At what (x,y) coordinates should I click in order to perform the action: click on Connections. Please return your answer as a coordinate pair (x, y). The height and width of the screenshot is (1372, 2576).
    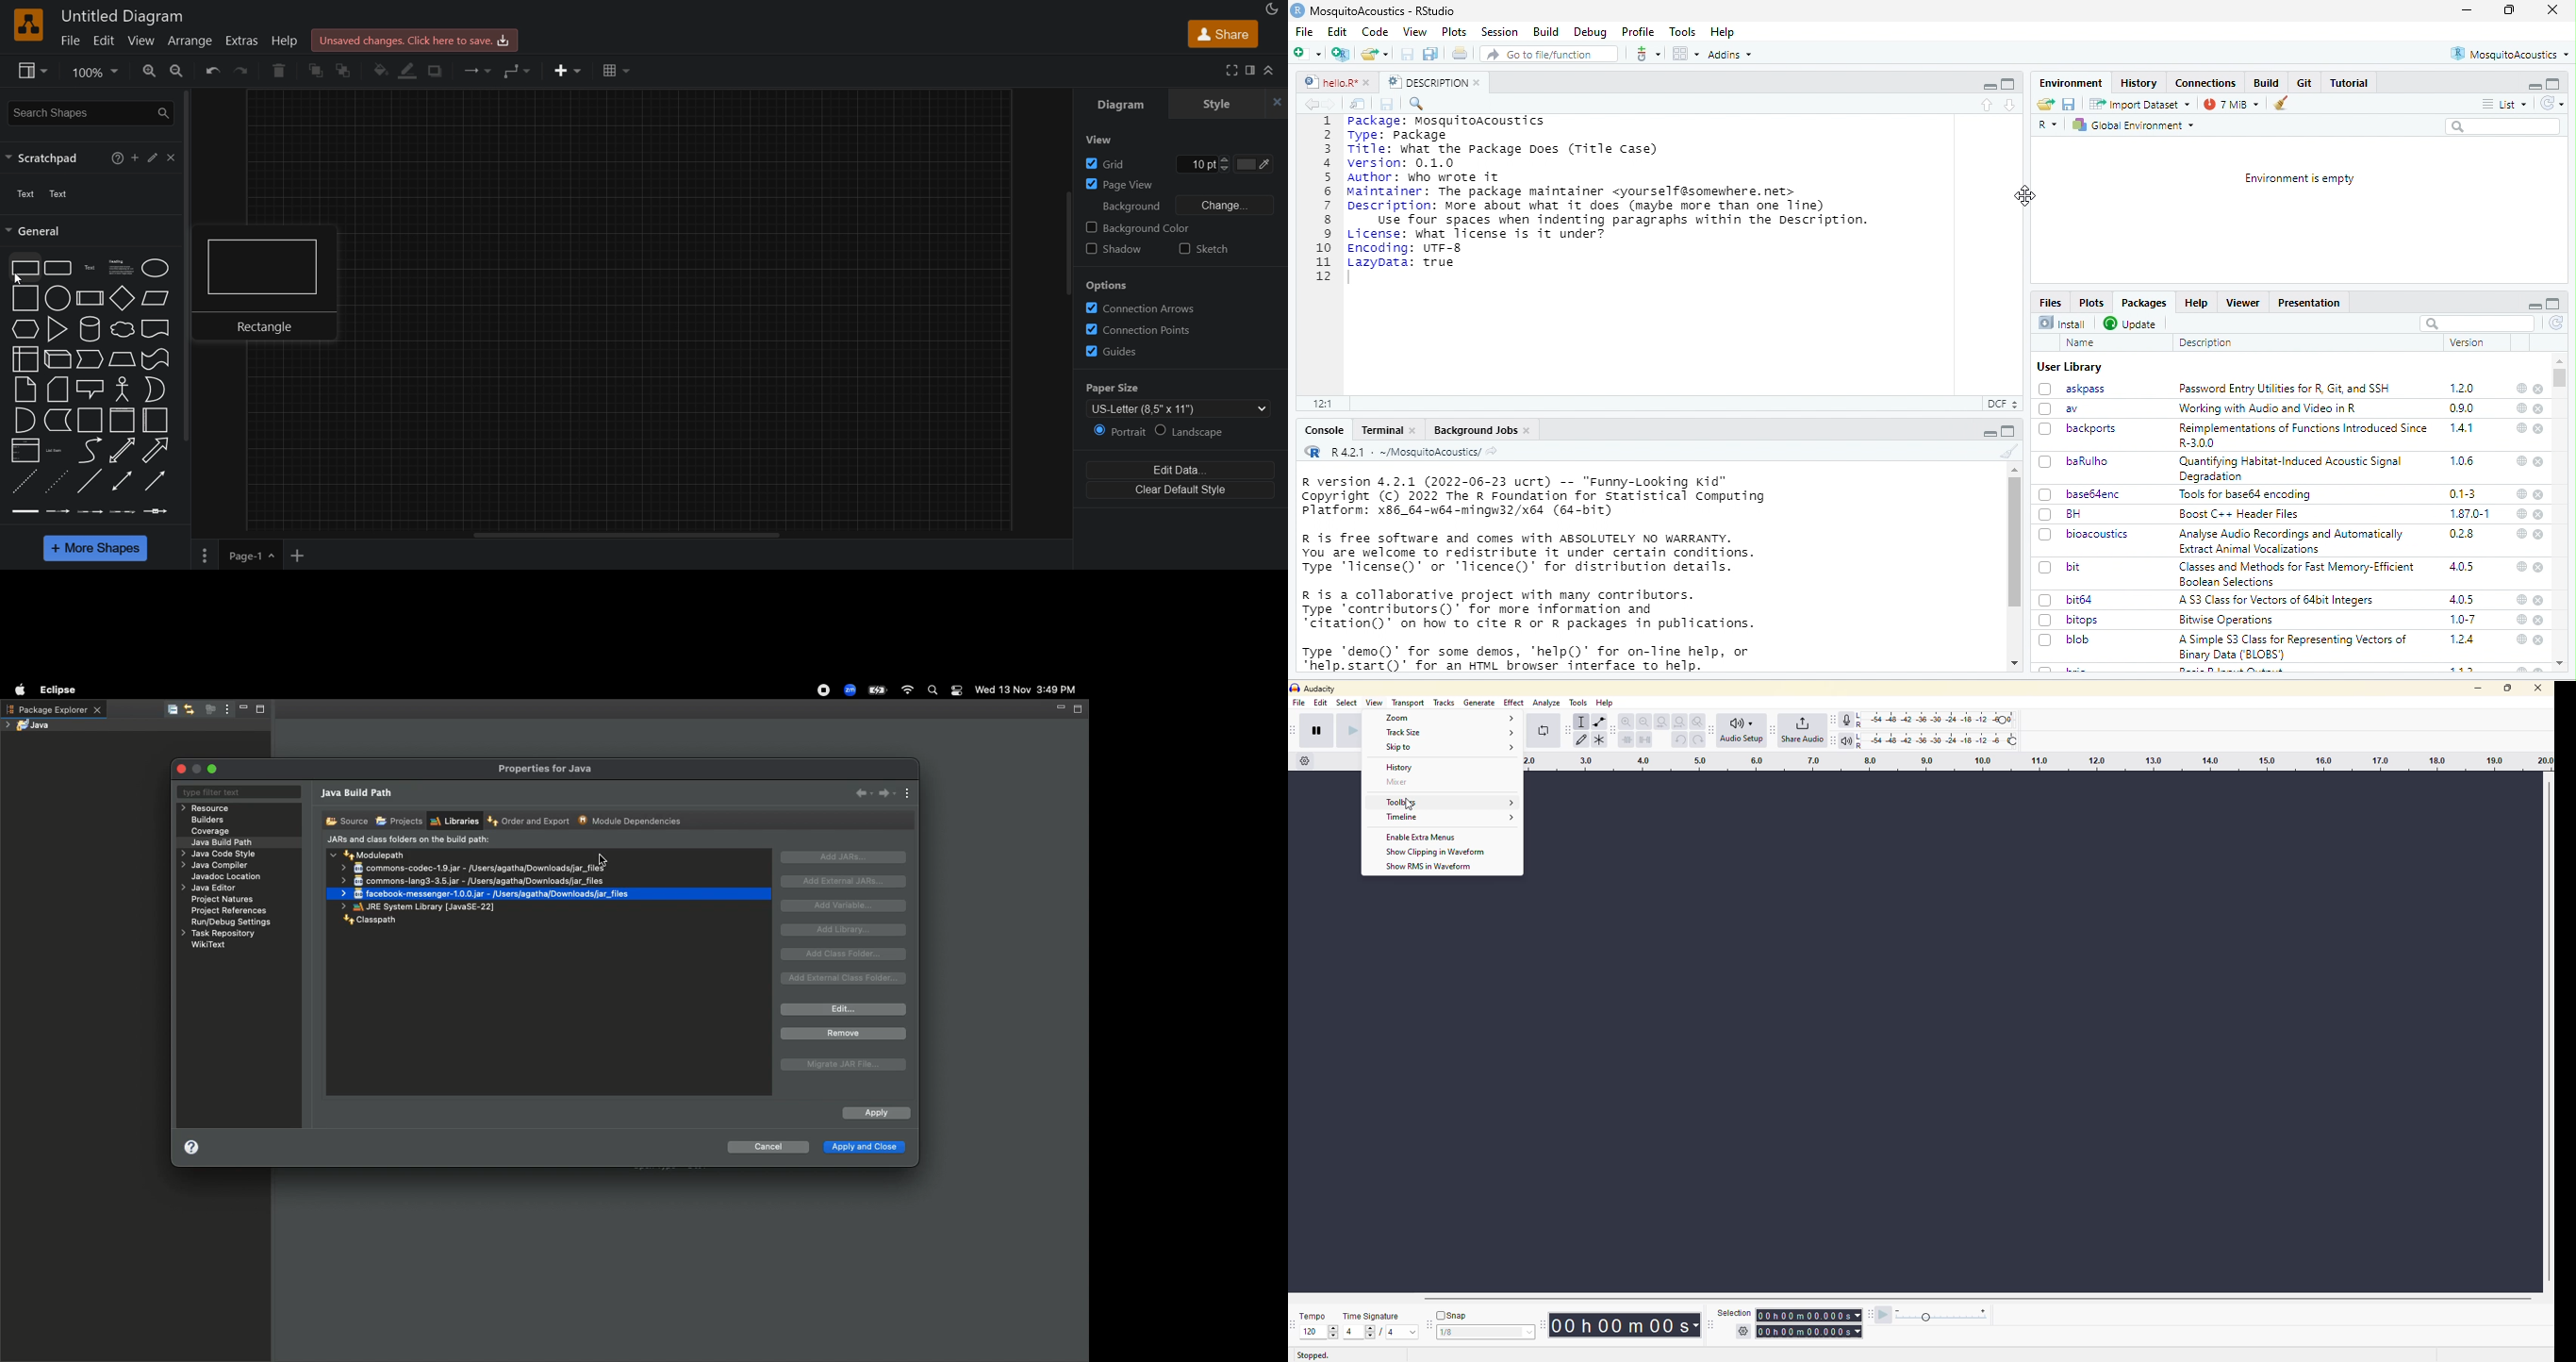
    Looking at the image, I should click on (2205, 83).